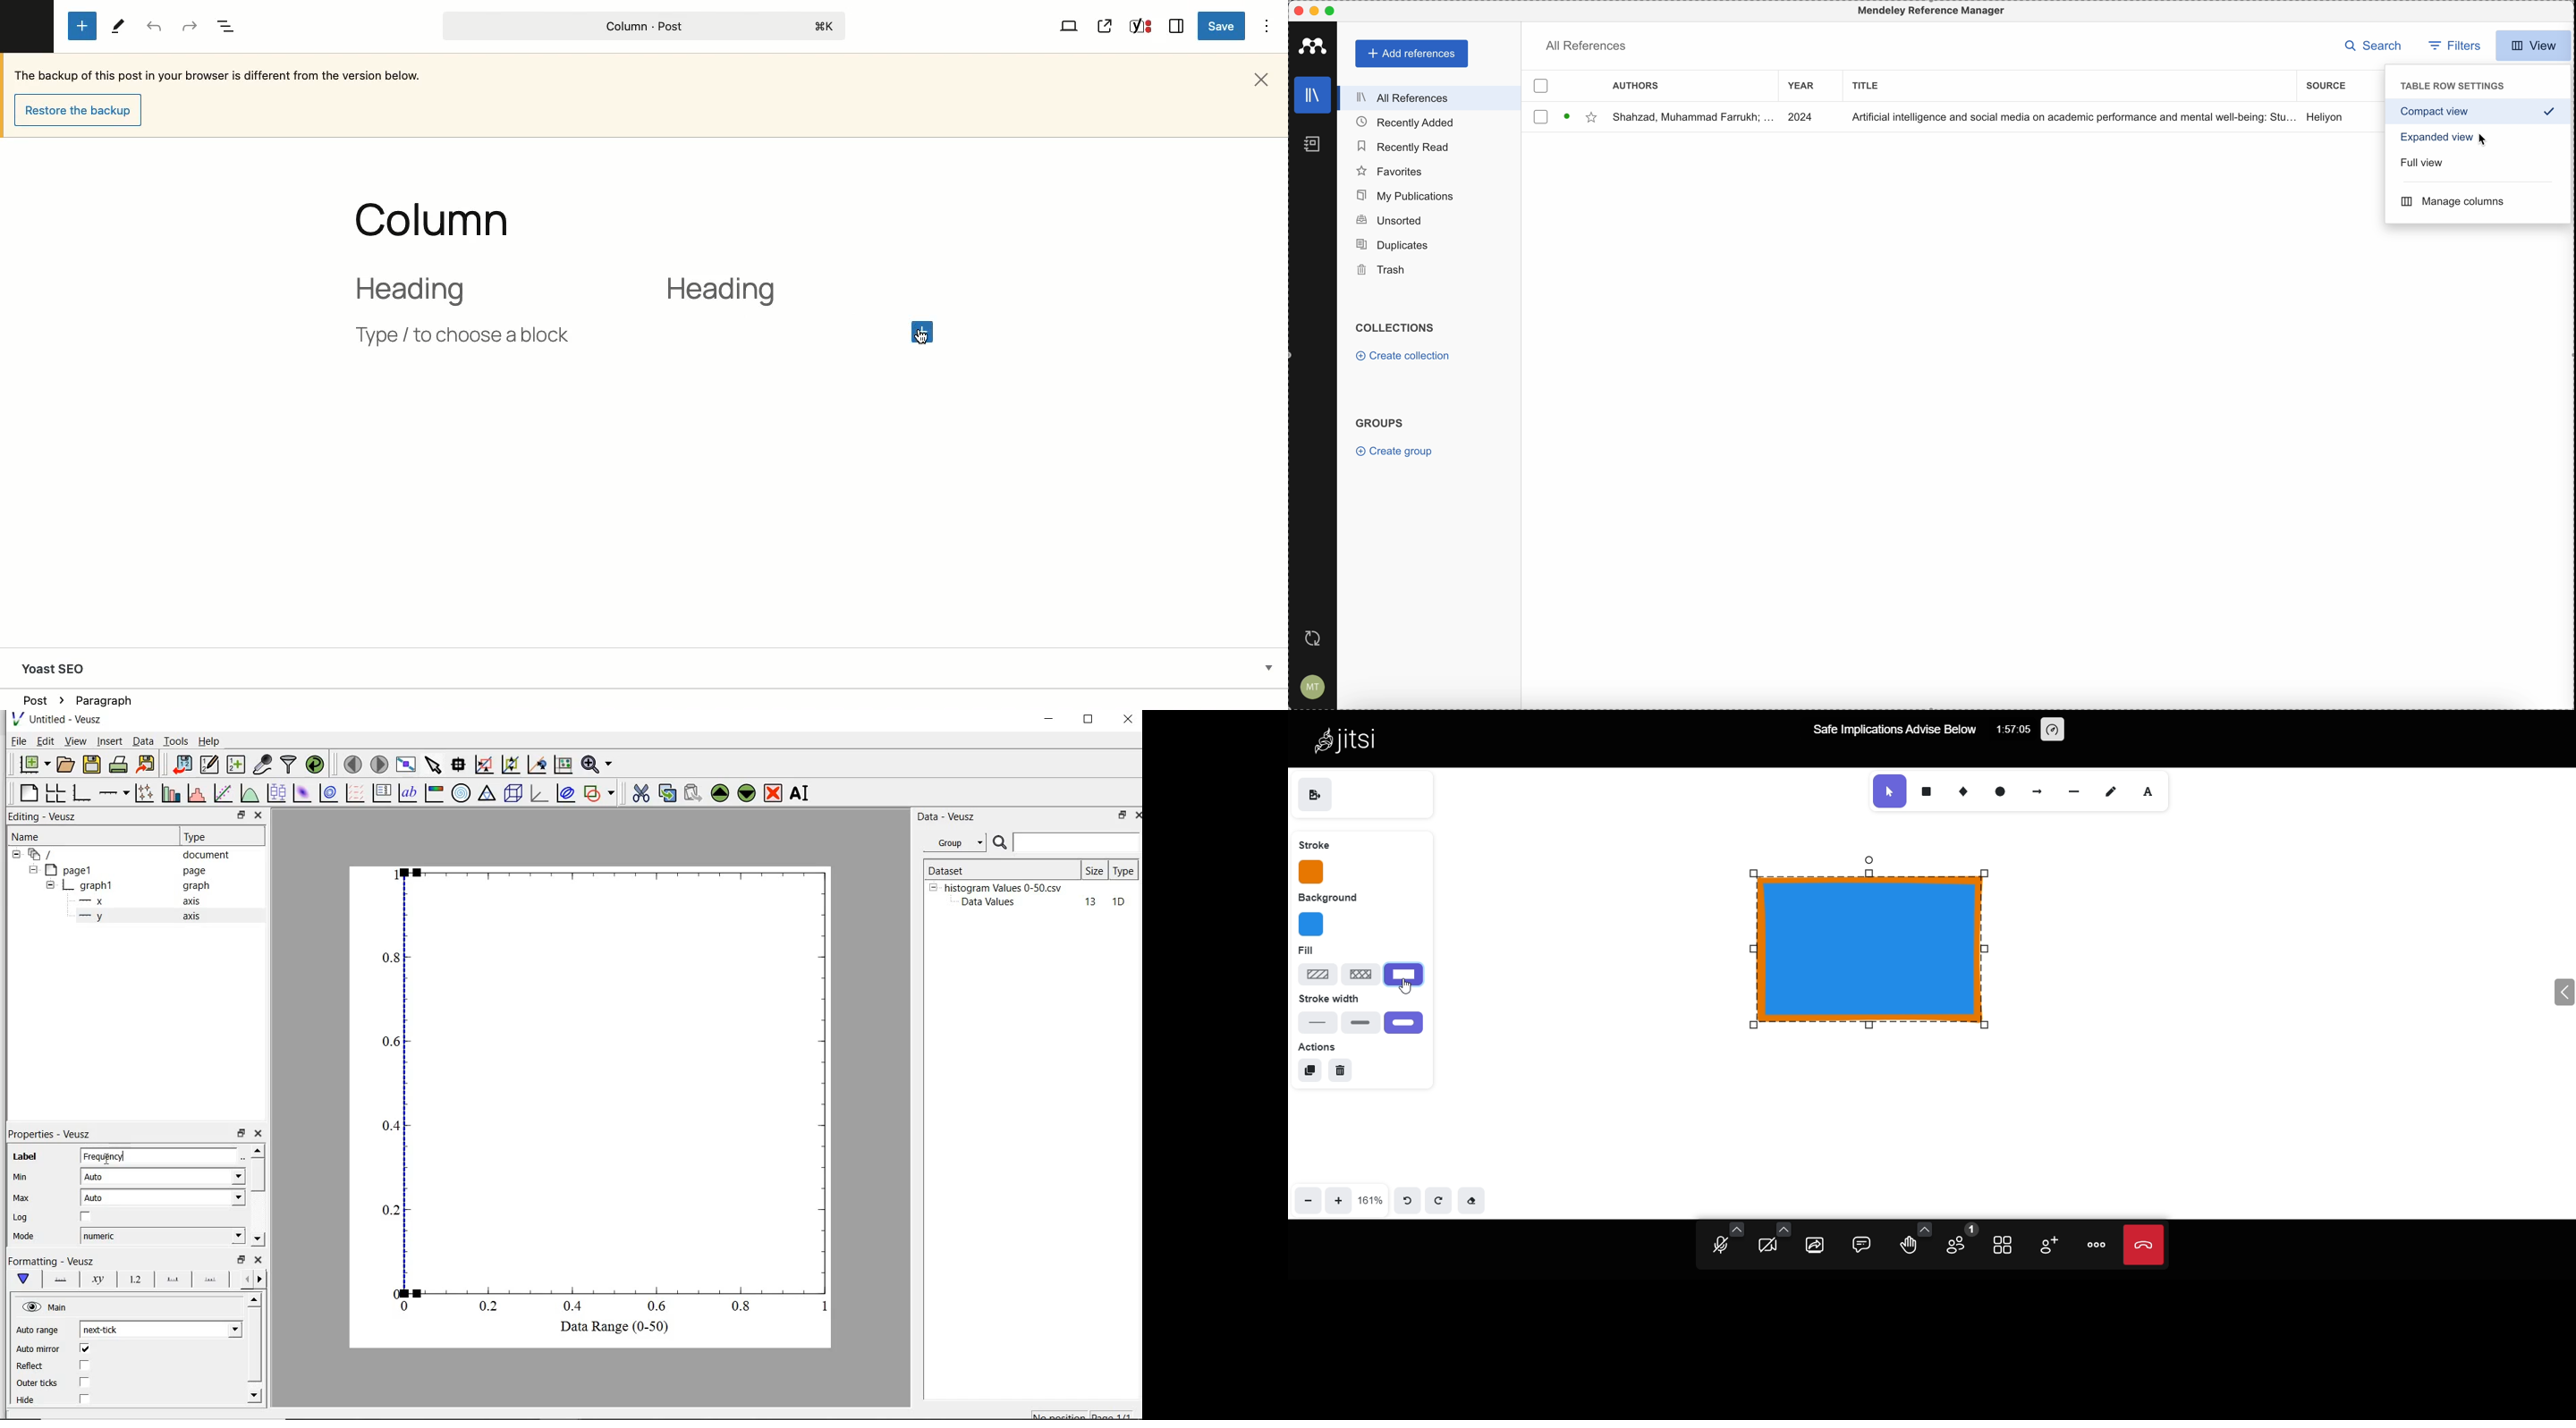  What do you see at coordinates (71, 871) in the screenshot?
I see `page1` at bounding box center [71, 871].